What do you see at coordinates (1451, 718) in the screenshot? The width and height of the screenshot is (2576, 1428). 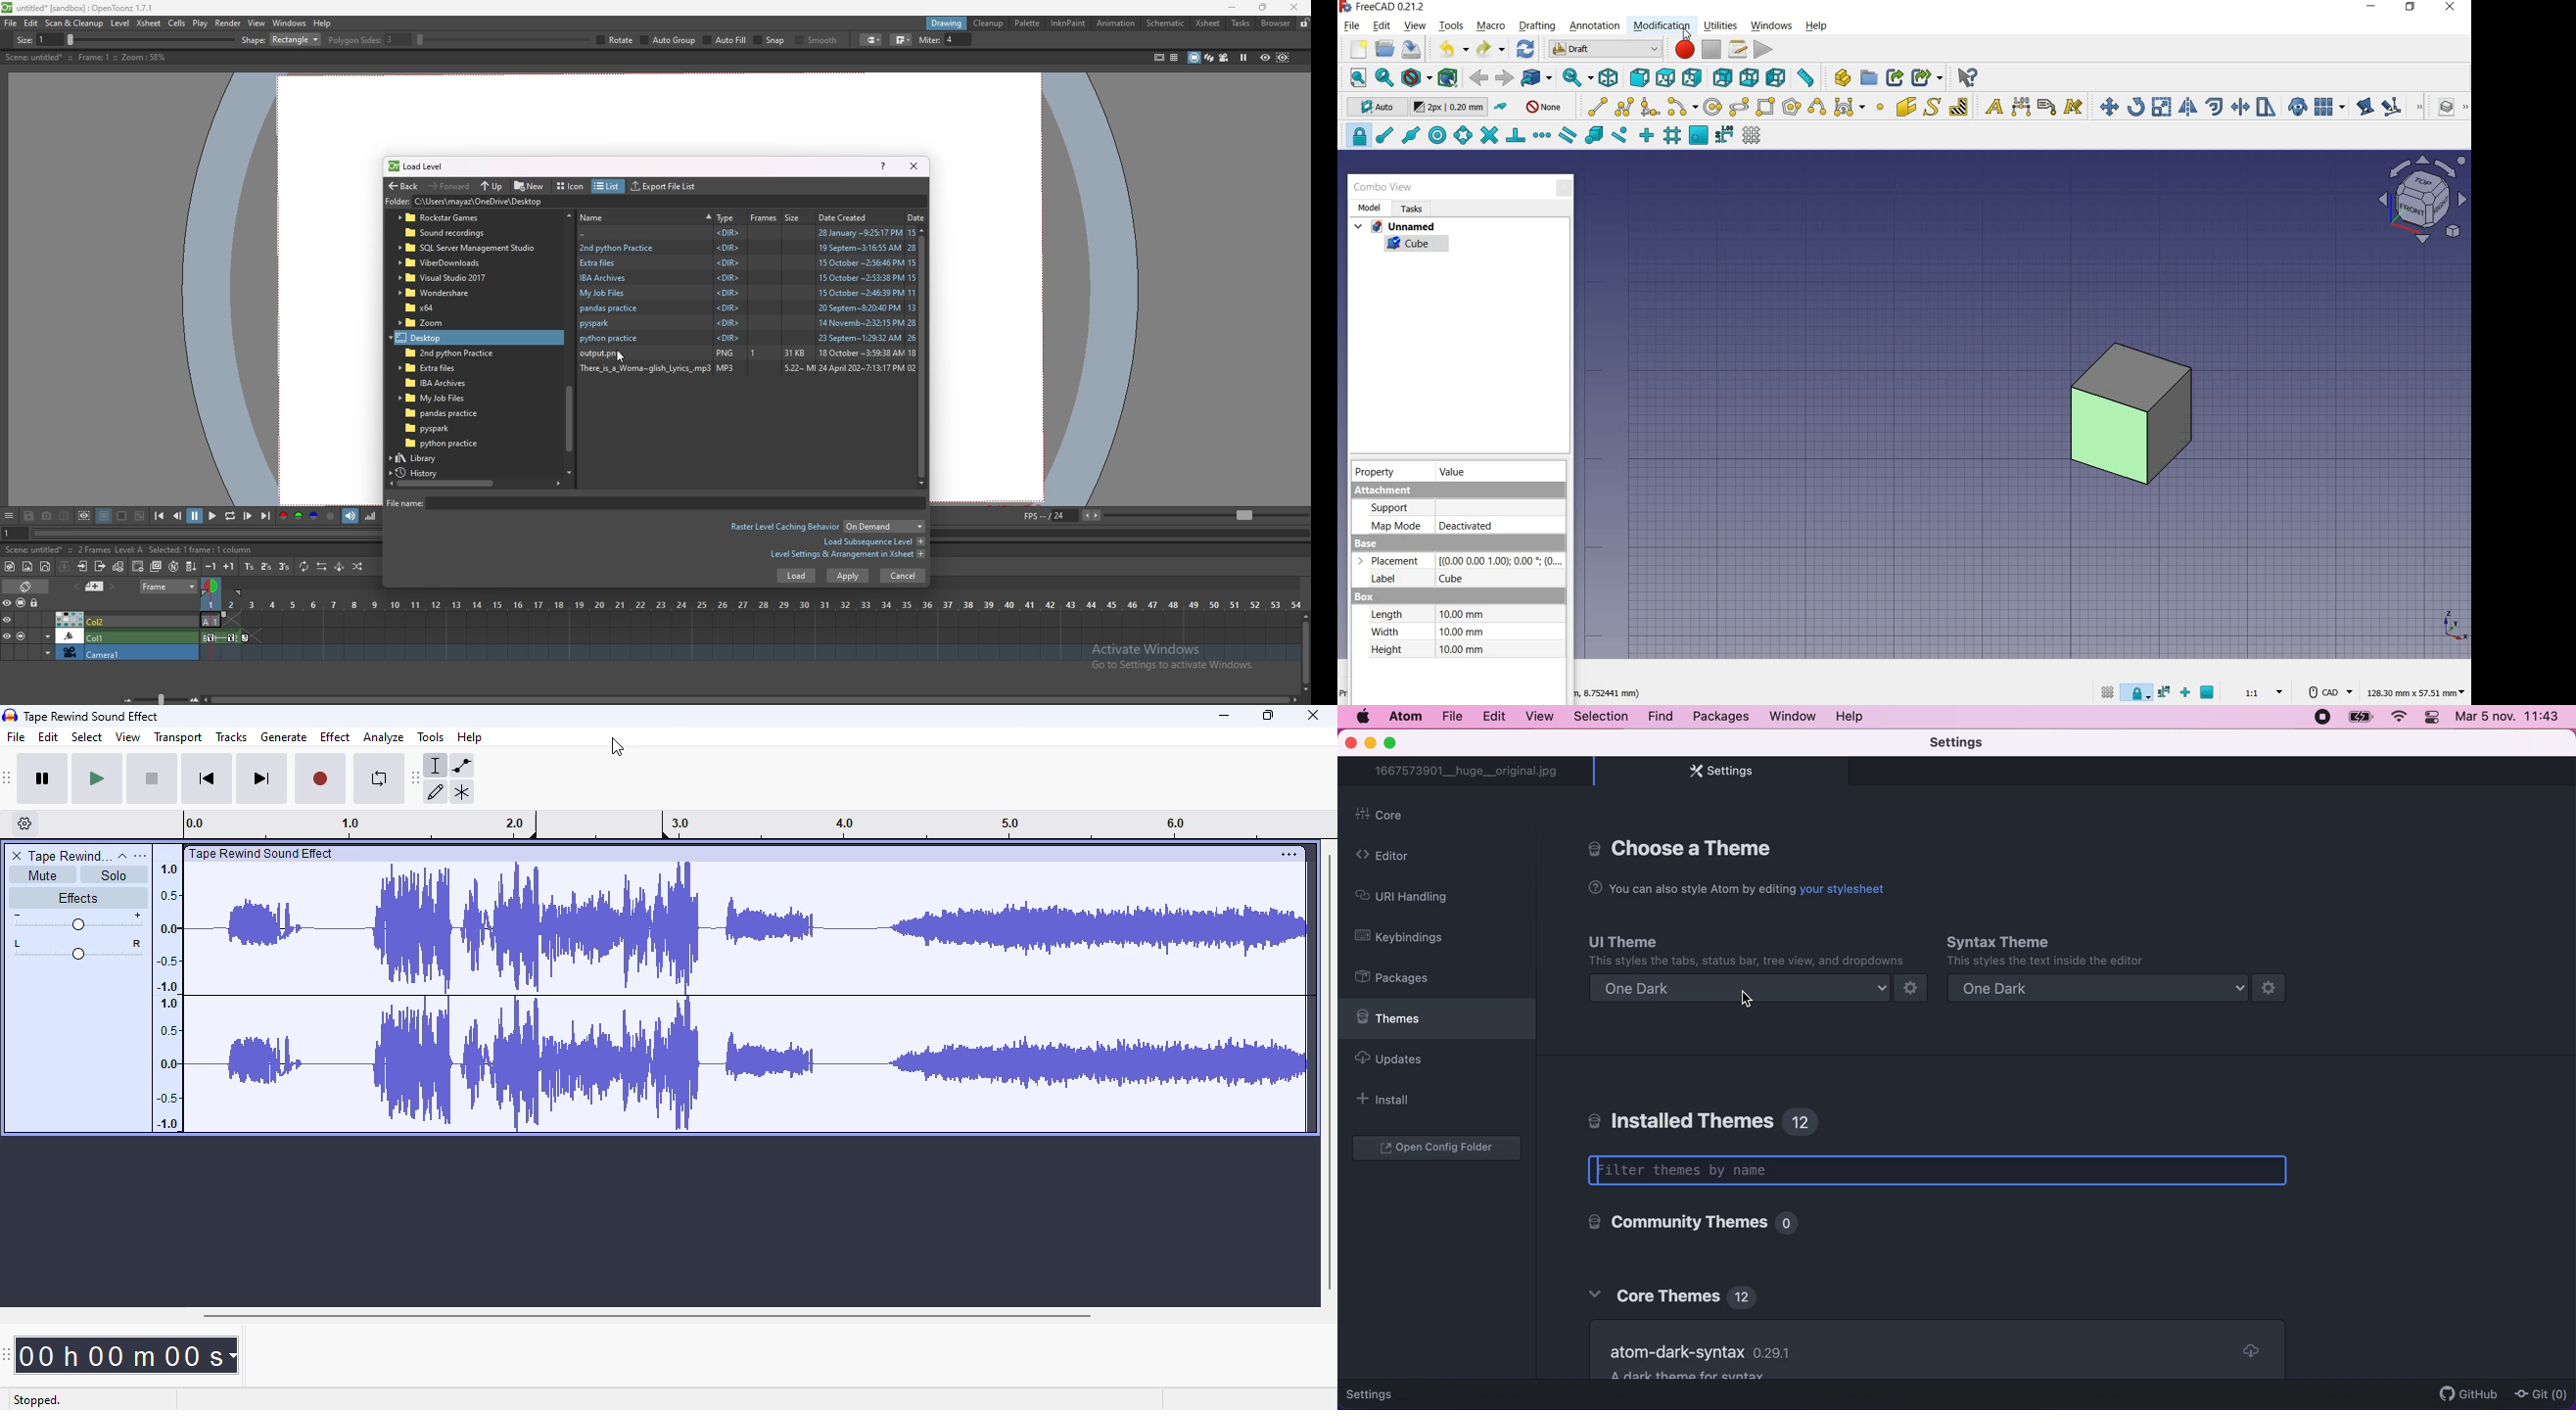 I see `file` at bounding box center [1451, 718].